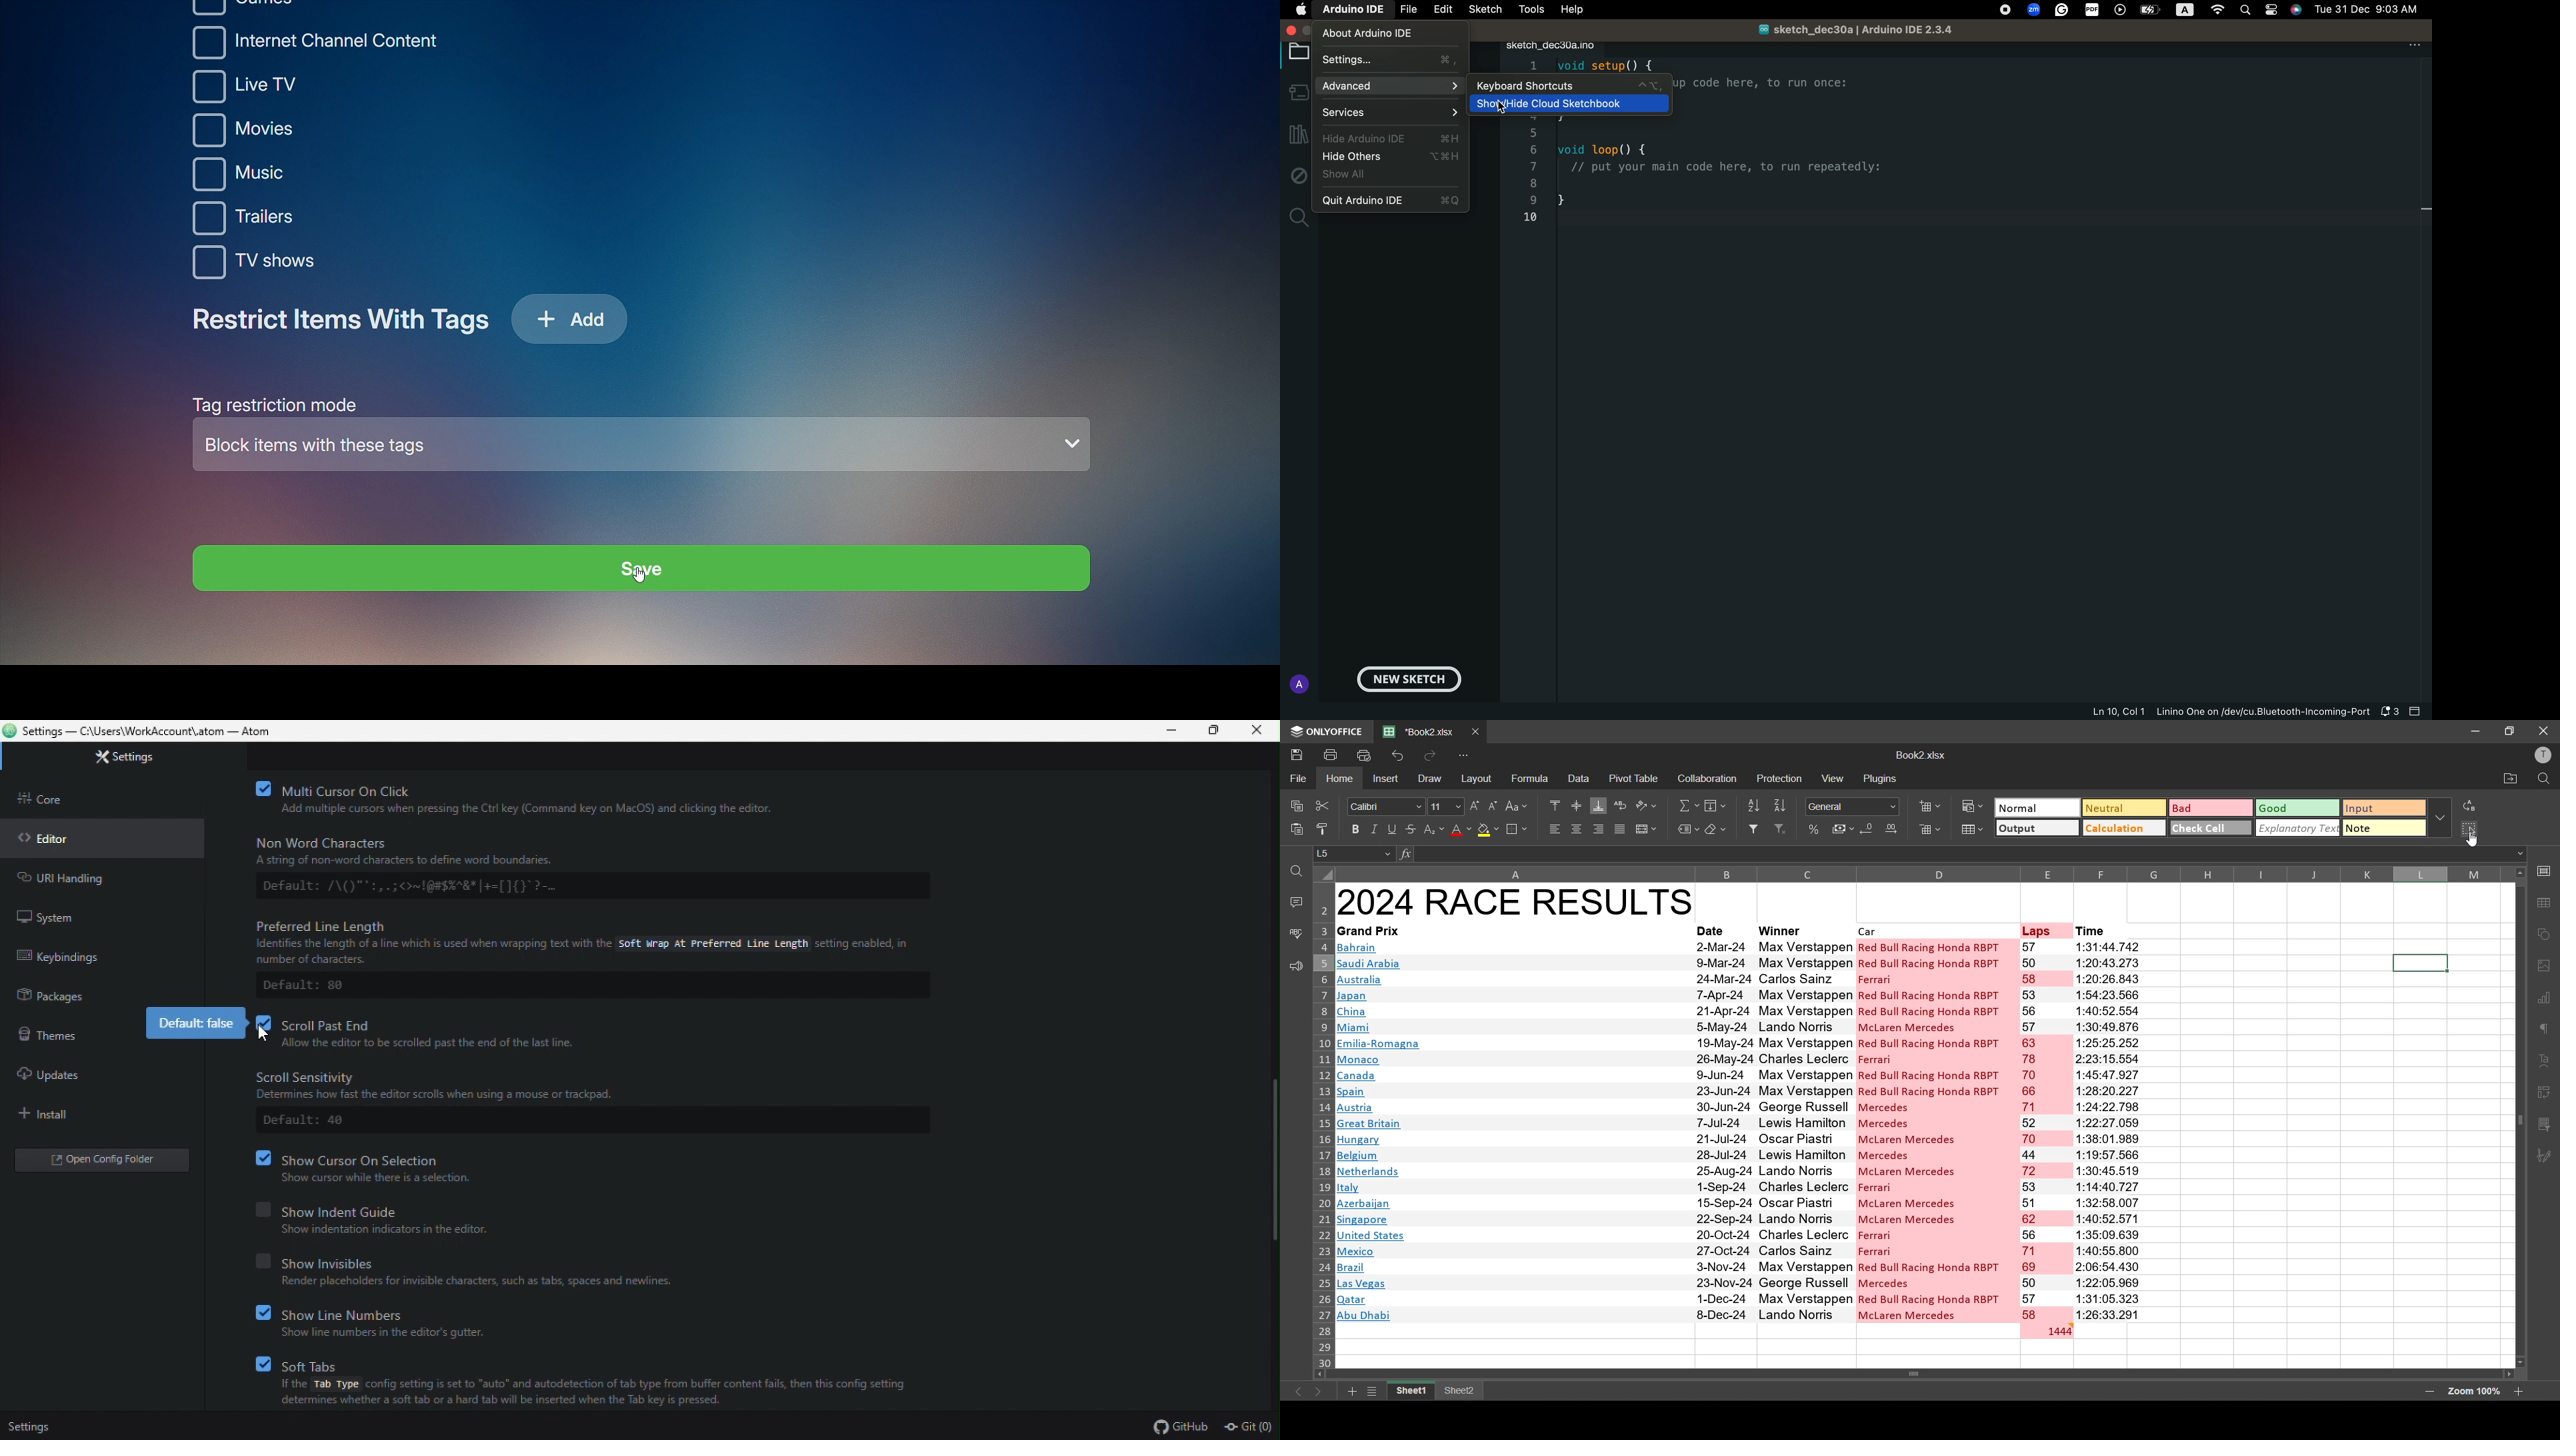  Describe the element at coordinates (1298, 94) in the screenshot. I see `boards manager` at that location.